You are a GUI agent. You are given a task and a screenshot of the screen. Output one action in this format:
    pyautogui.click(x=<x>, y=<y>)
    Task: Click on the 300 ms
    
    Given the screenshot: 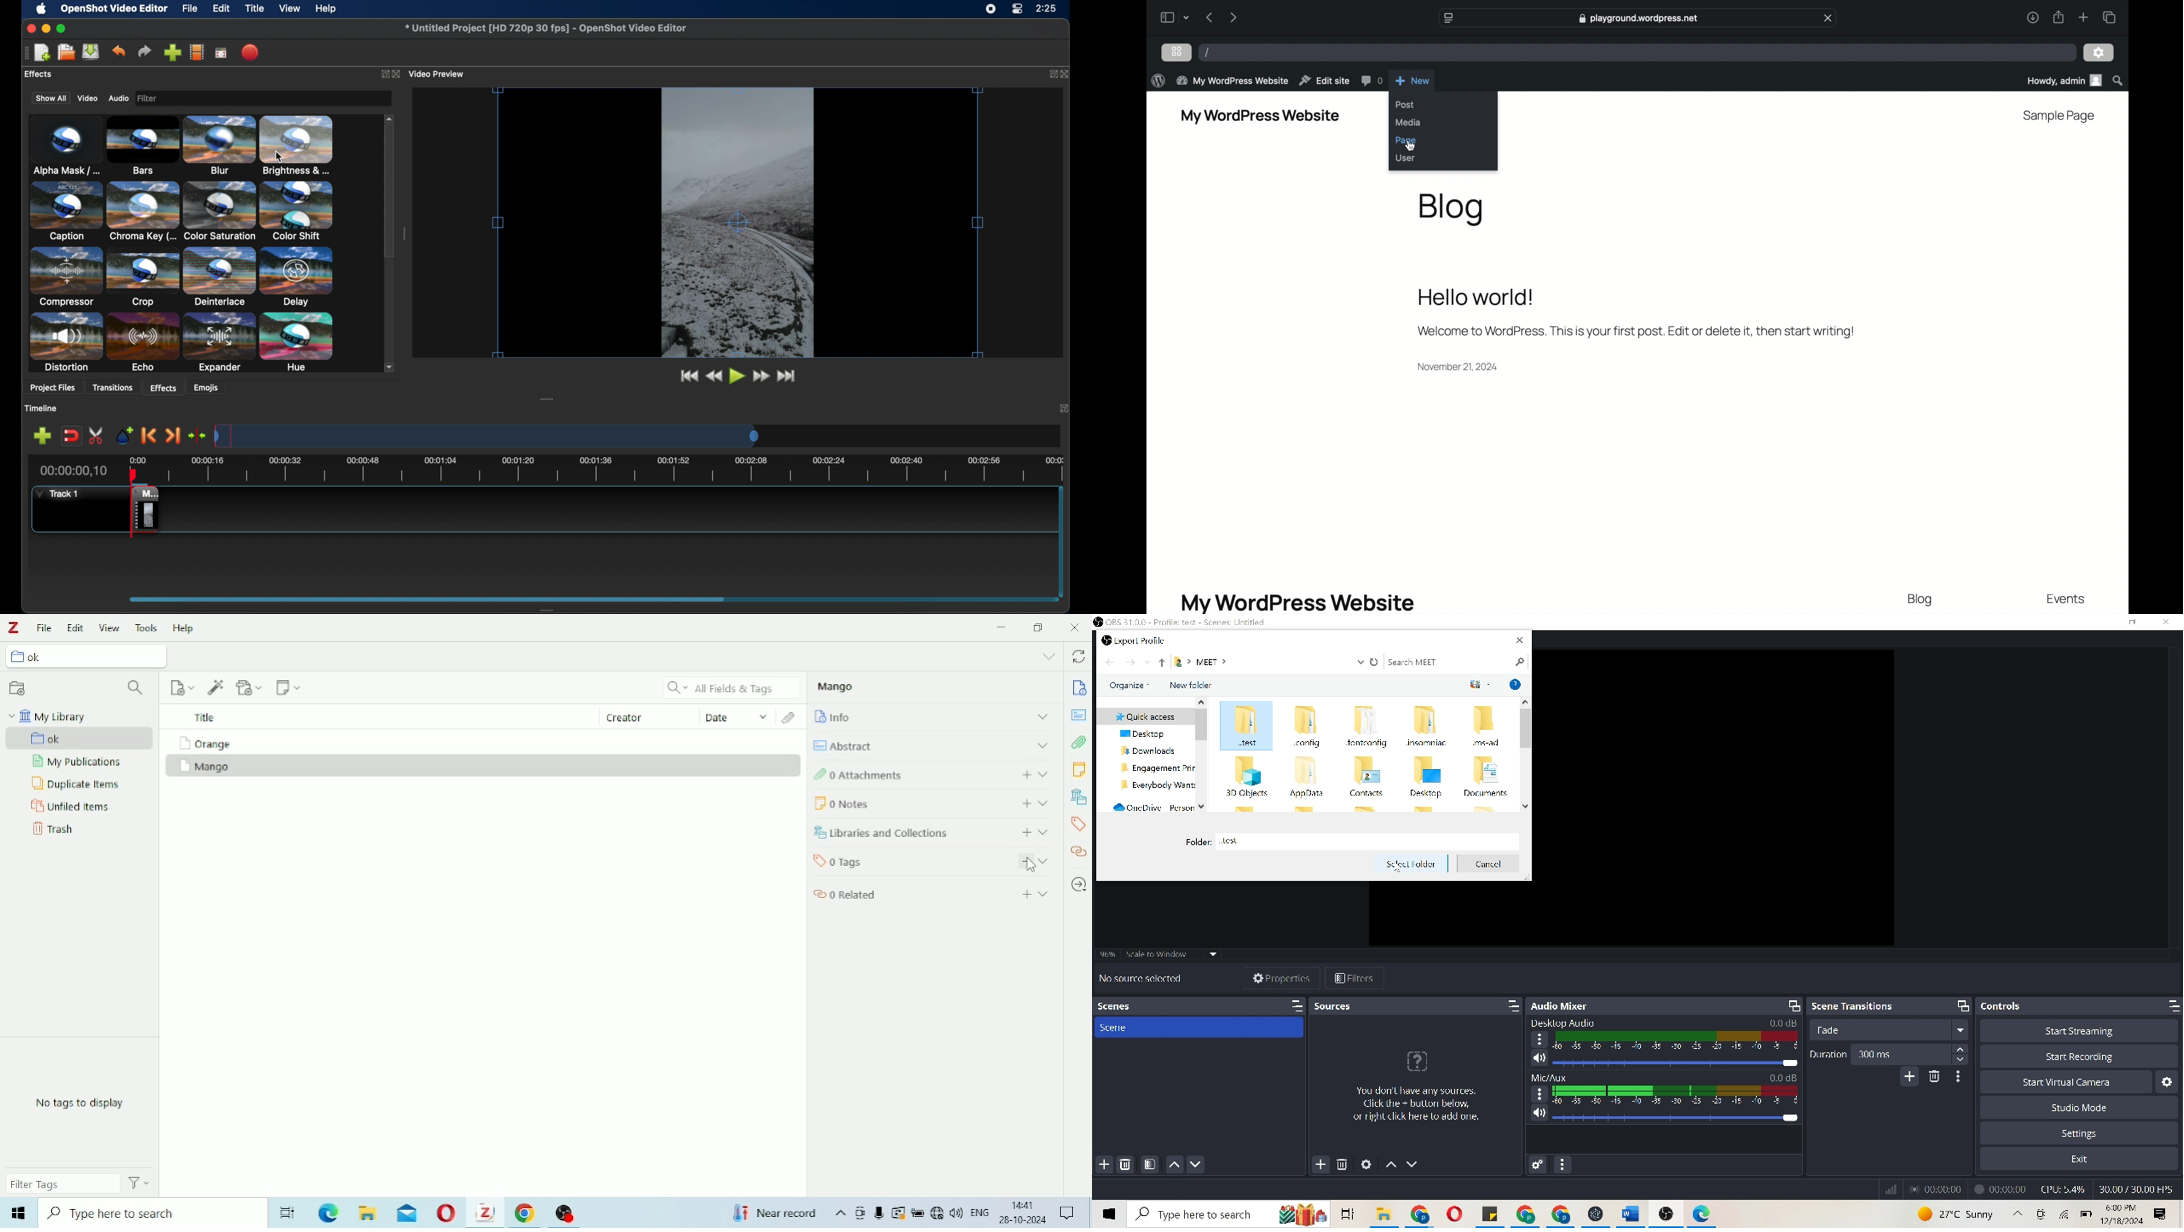 What is the action you would take?
    pyautogui.click(x=1914, y=1055)
    